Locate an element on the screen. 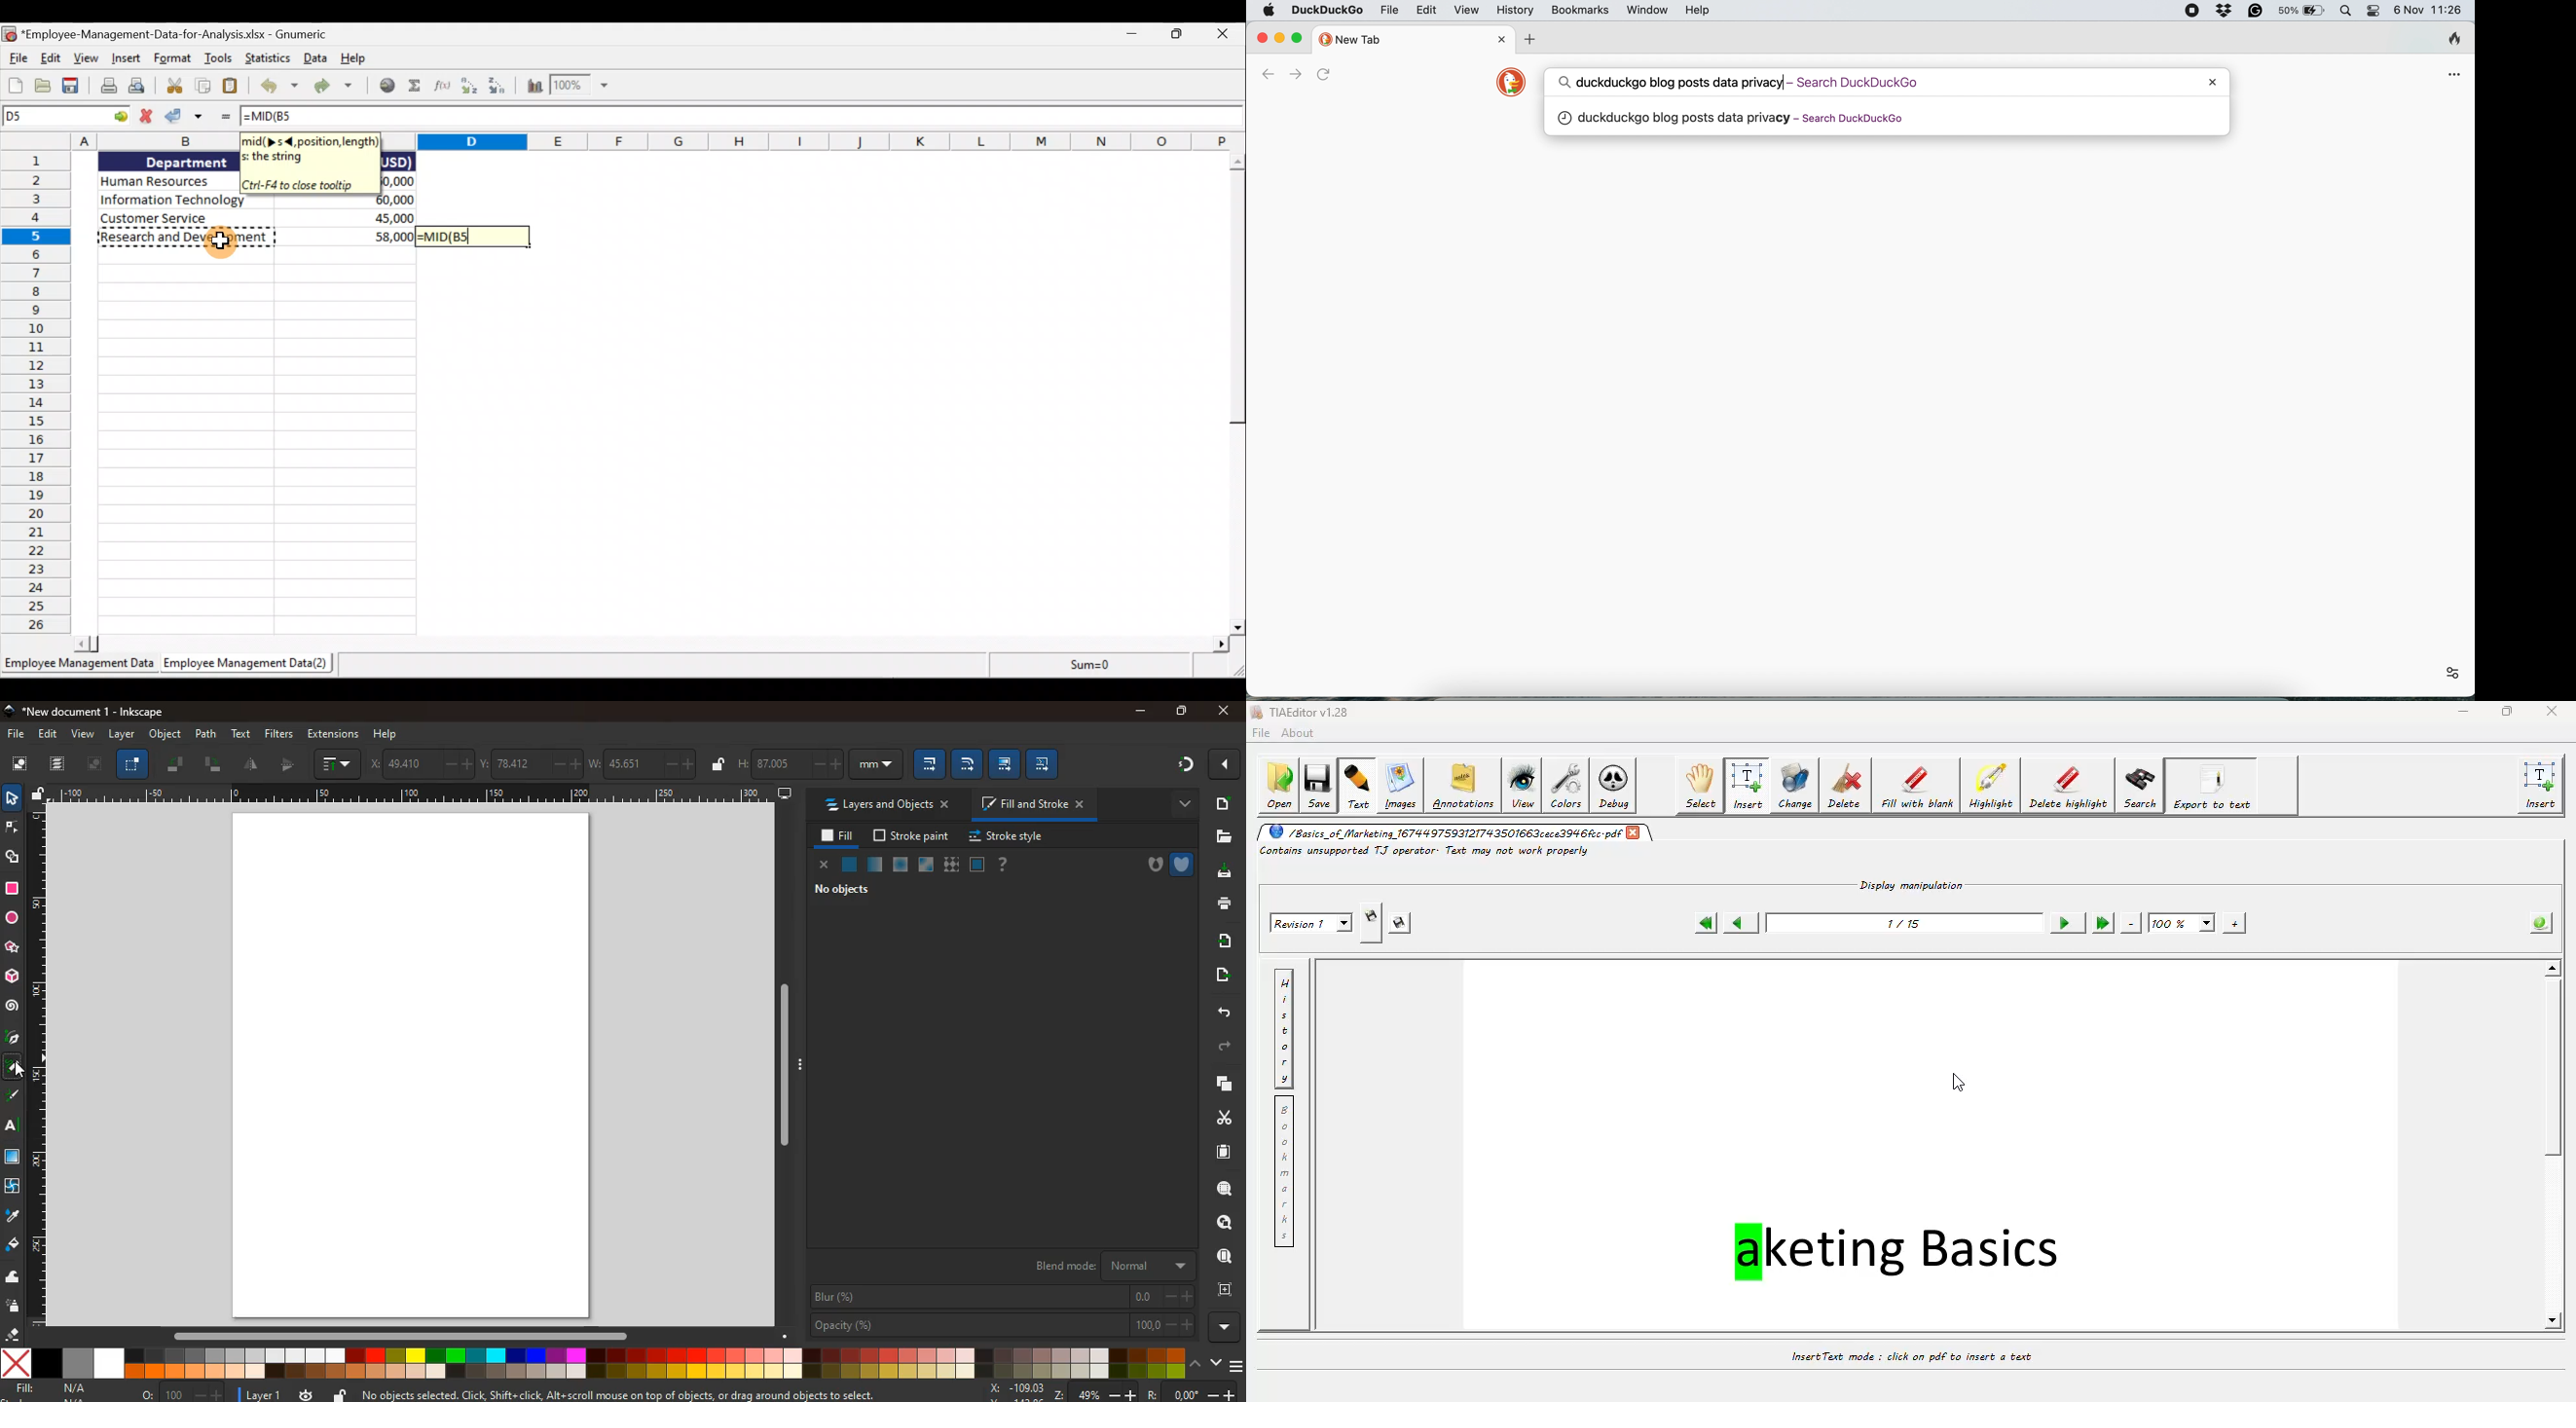  Edit is located at coordinates (52, 60).